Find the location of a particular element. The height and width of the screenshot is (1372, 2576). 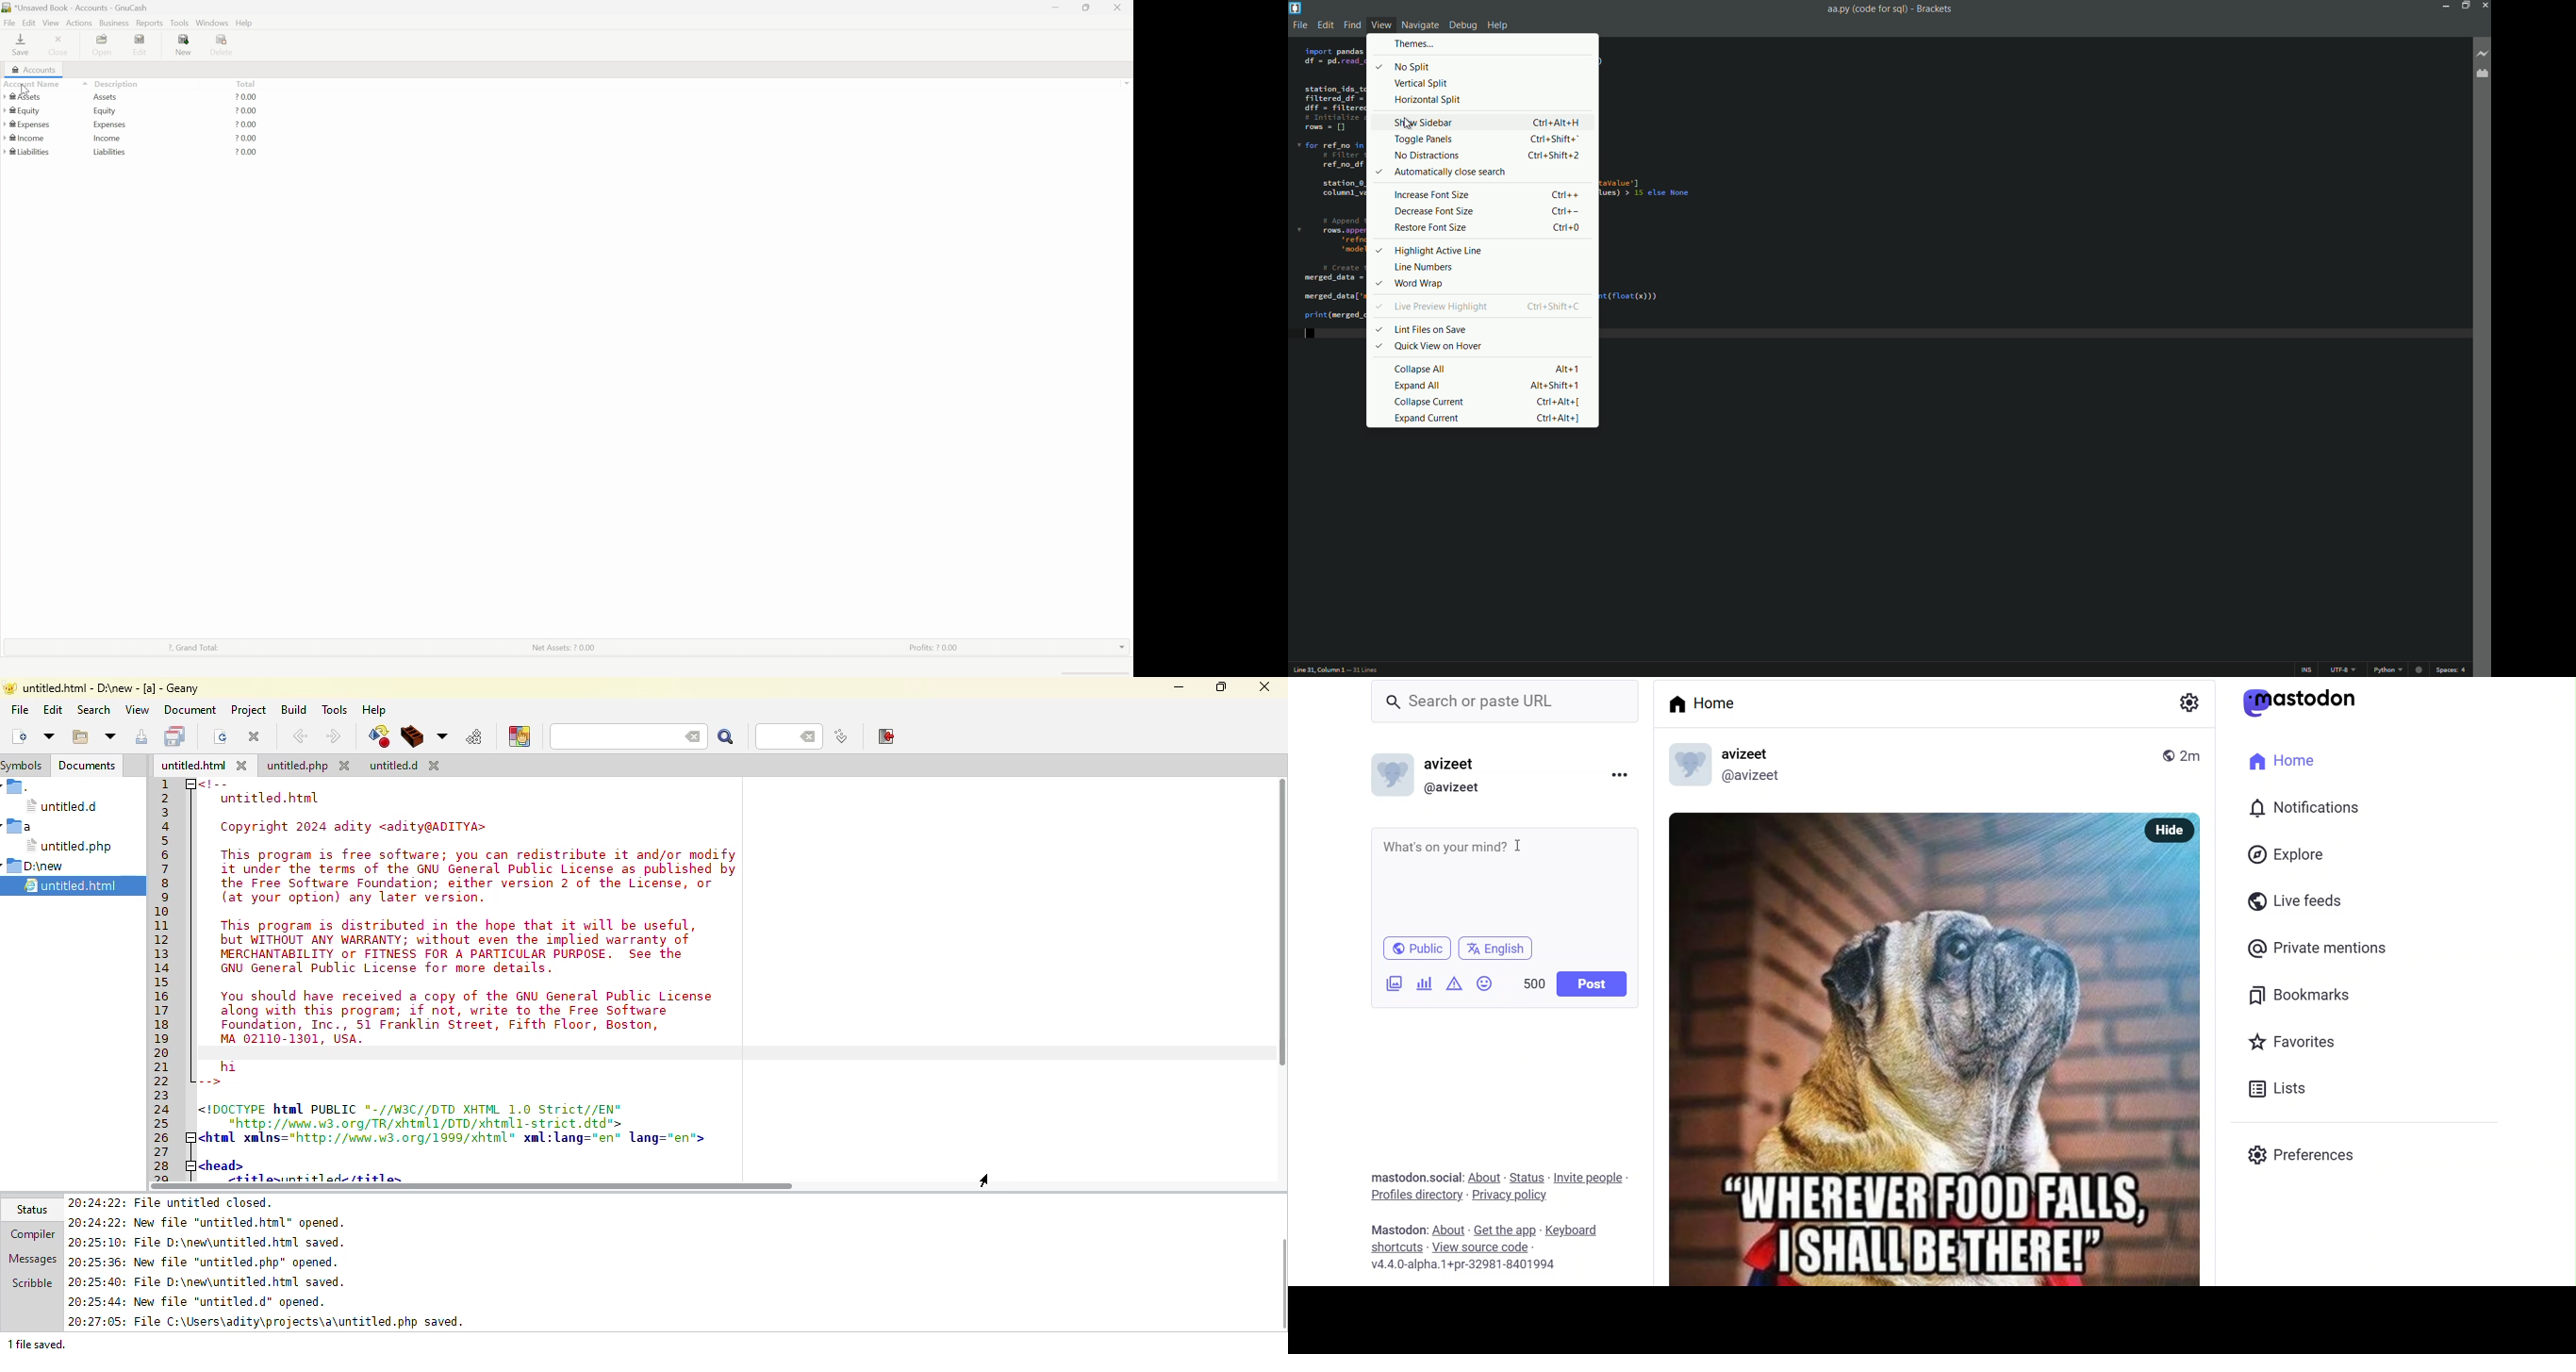

increase font size is located at coordinates (1490, 194).